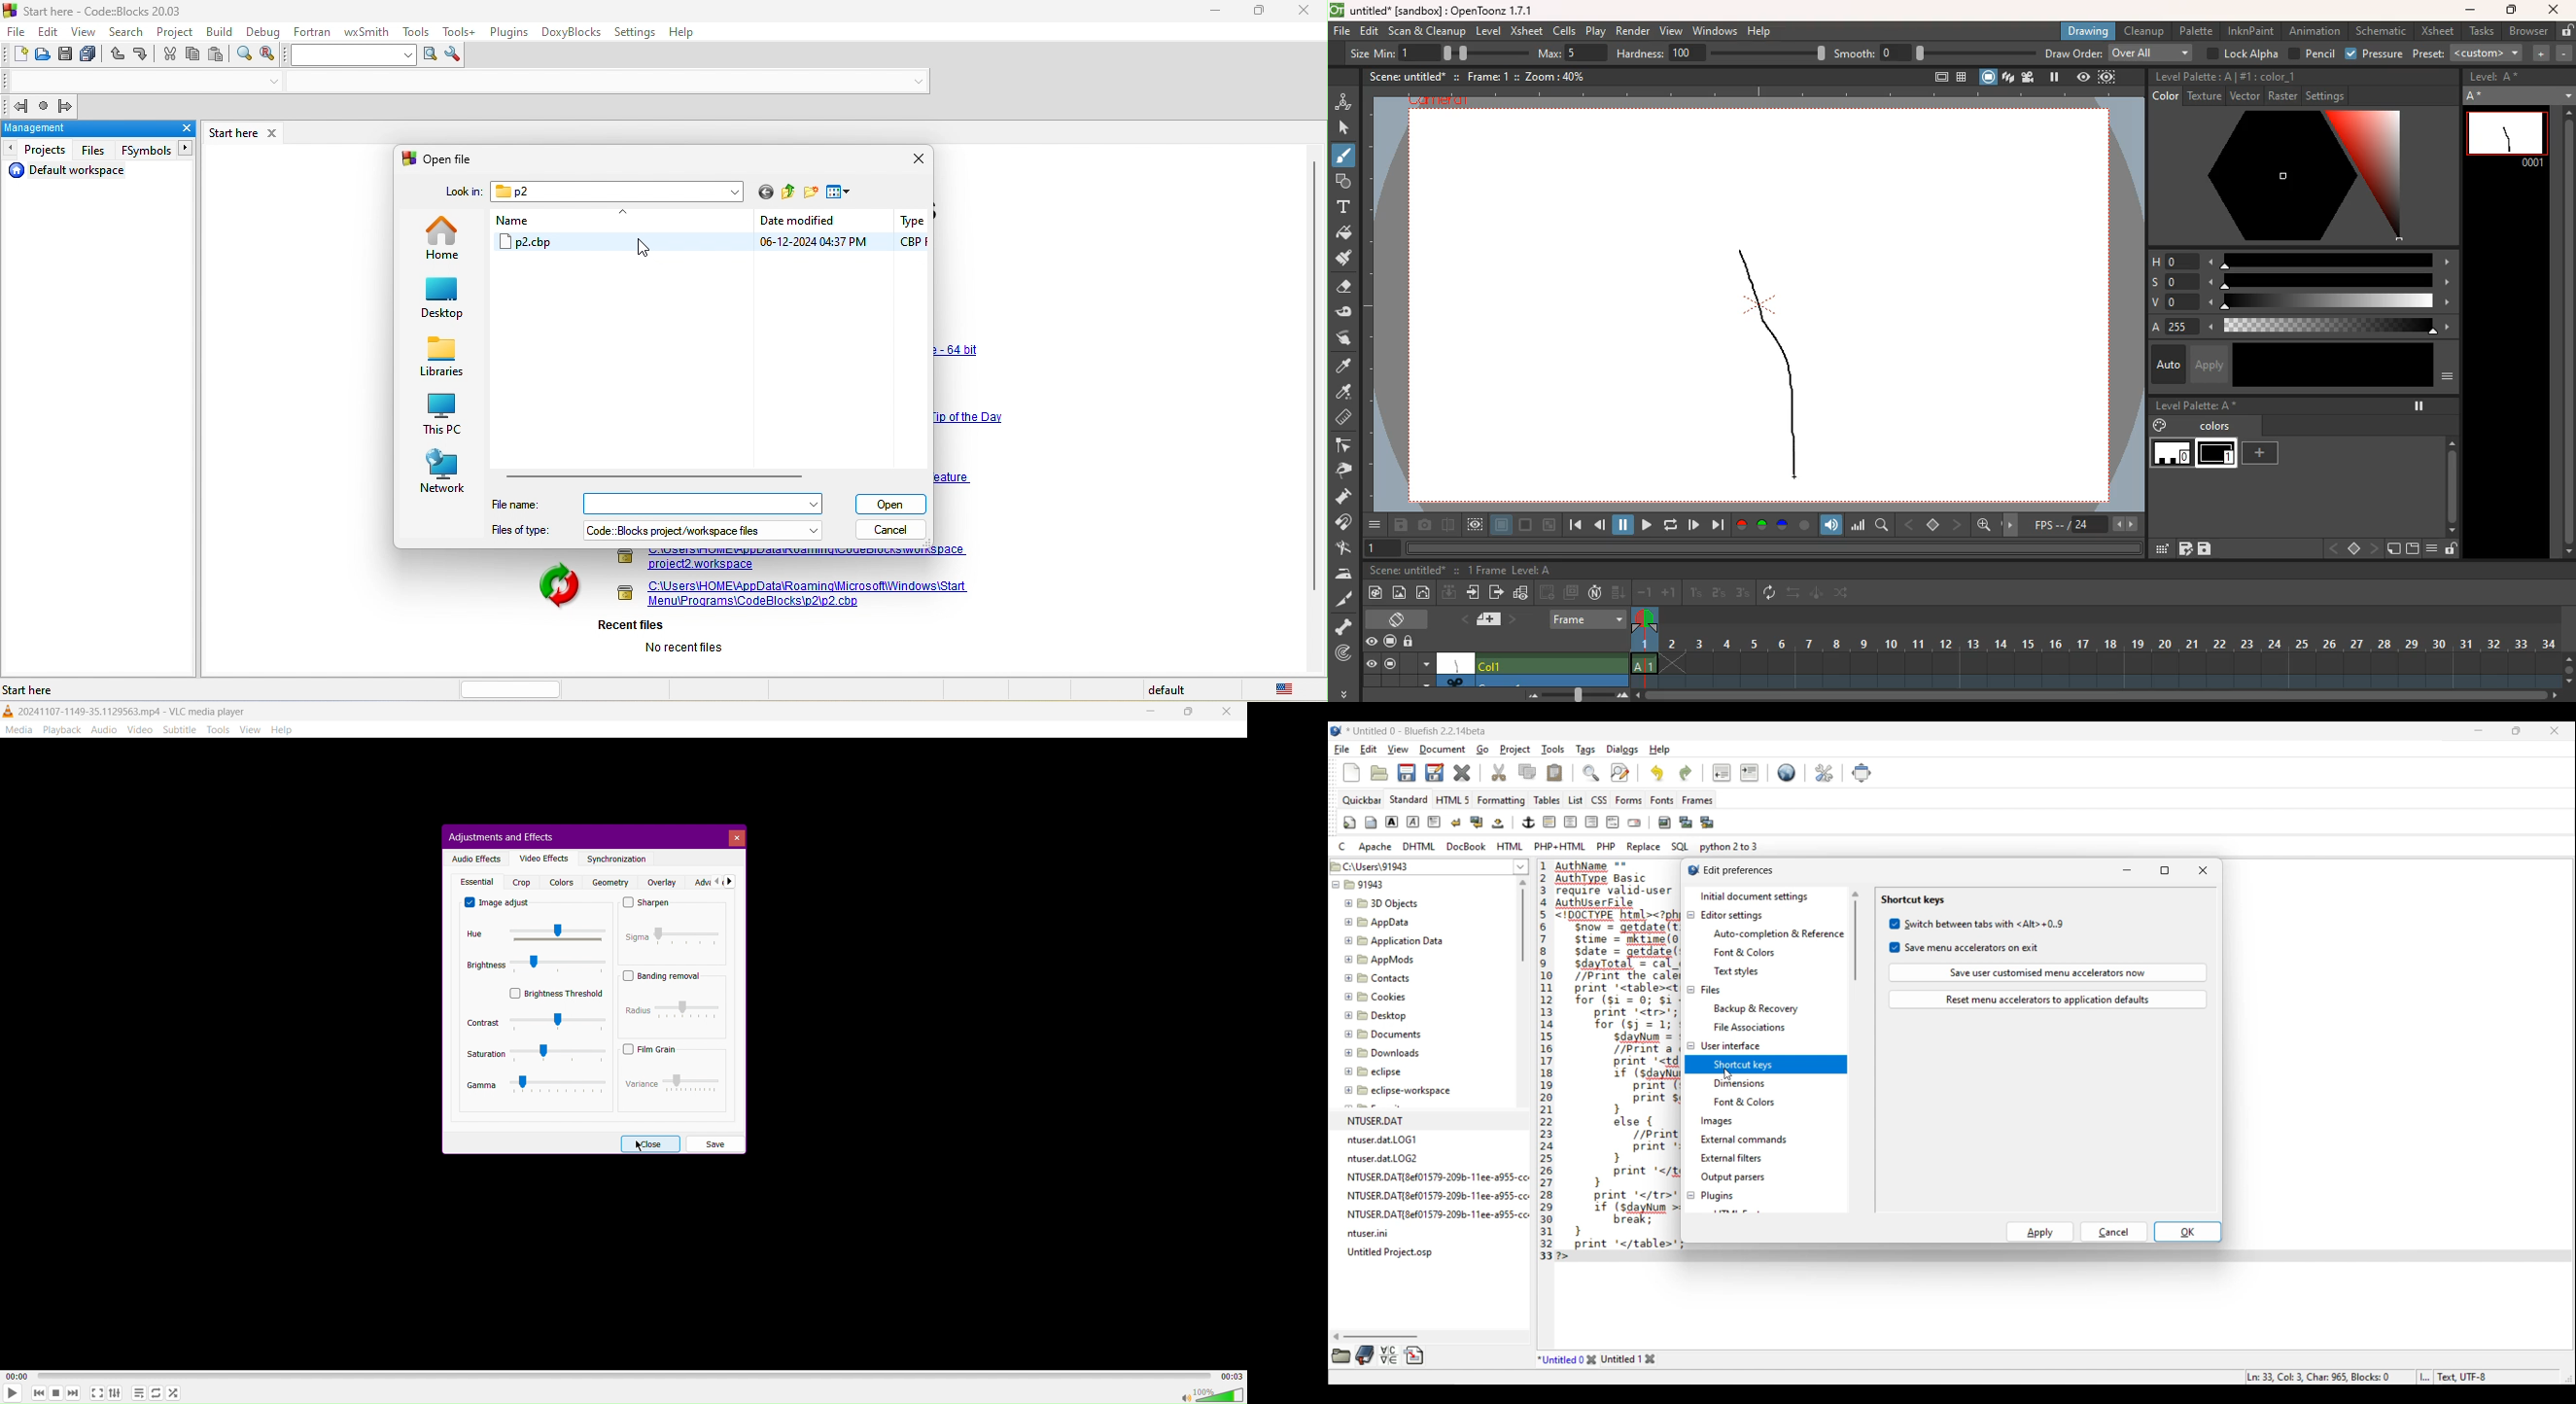  I want to click on Close, so click(1462, 773).